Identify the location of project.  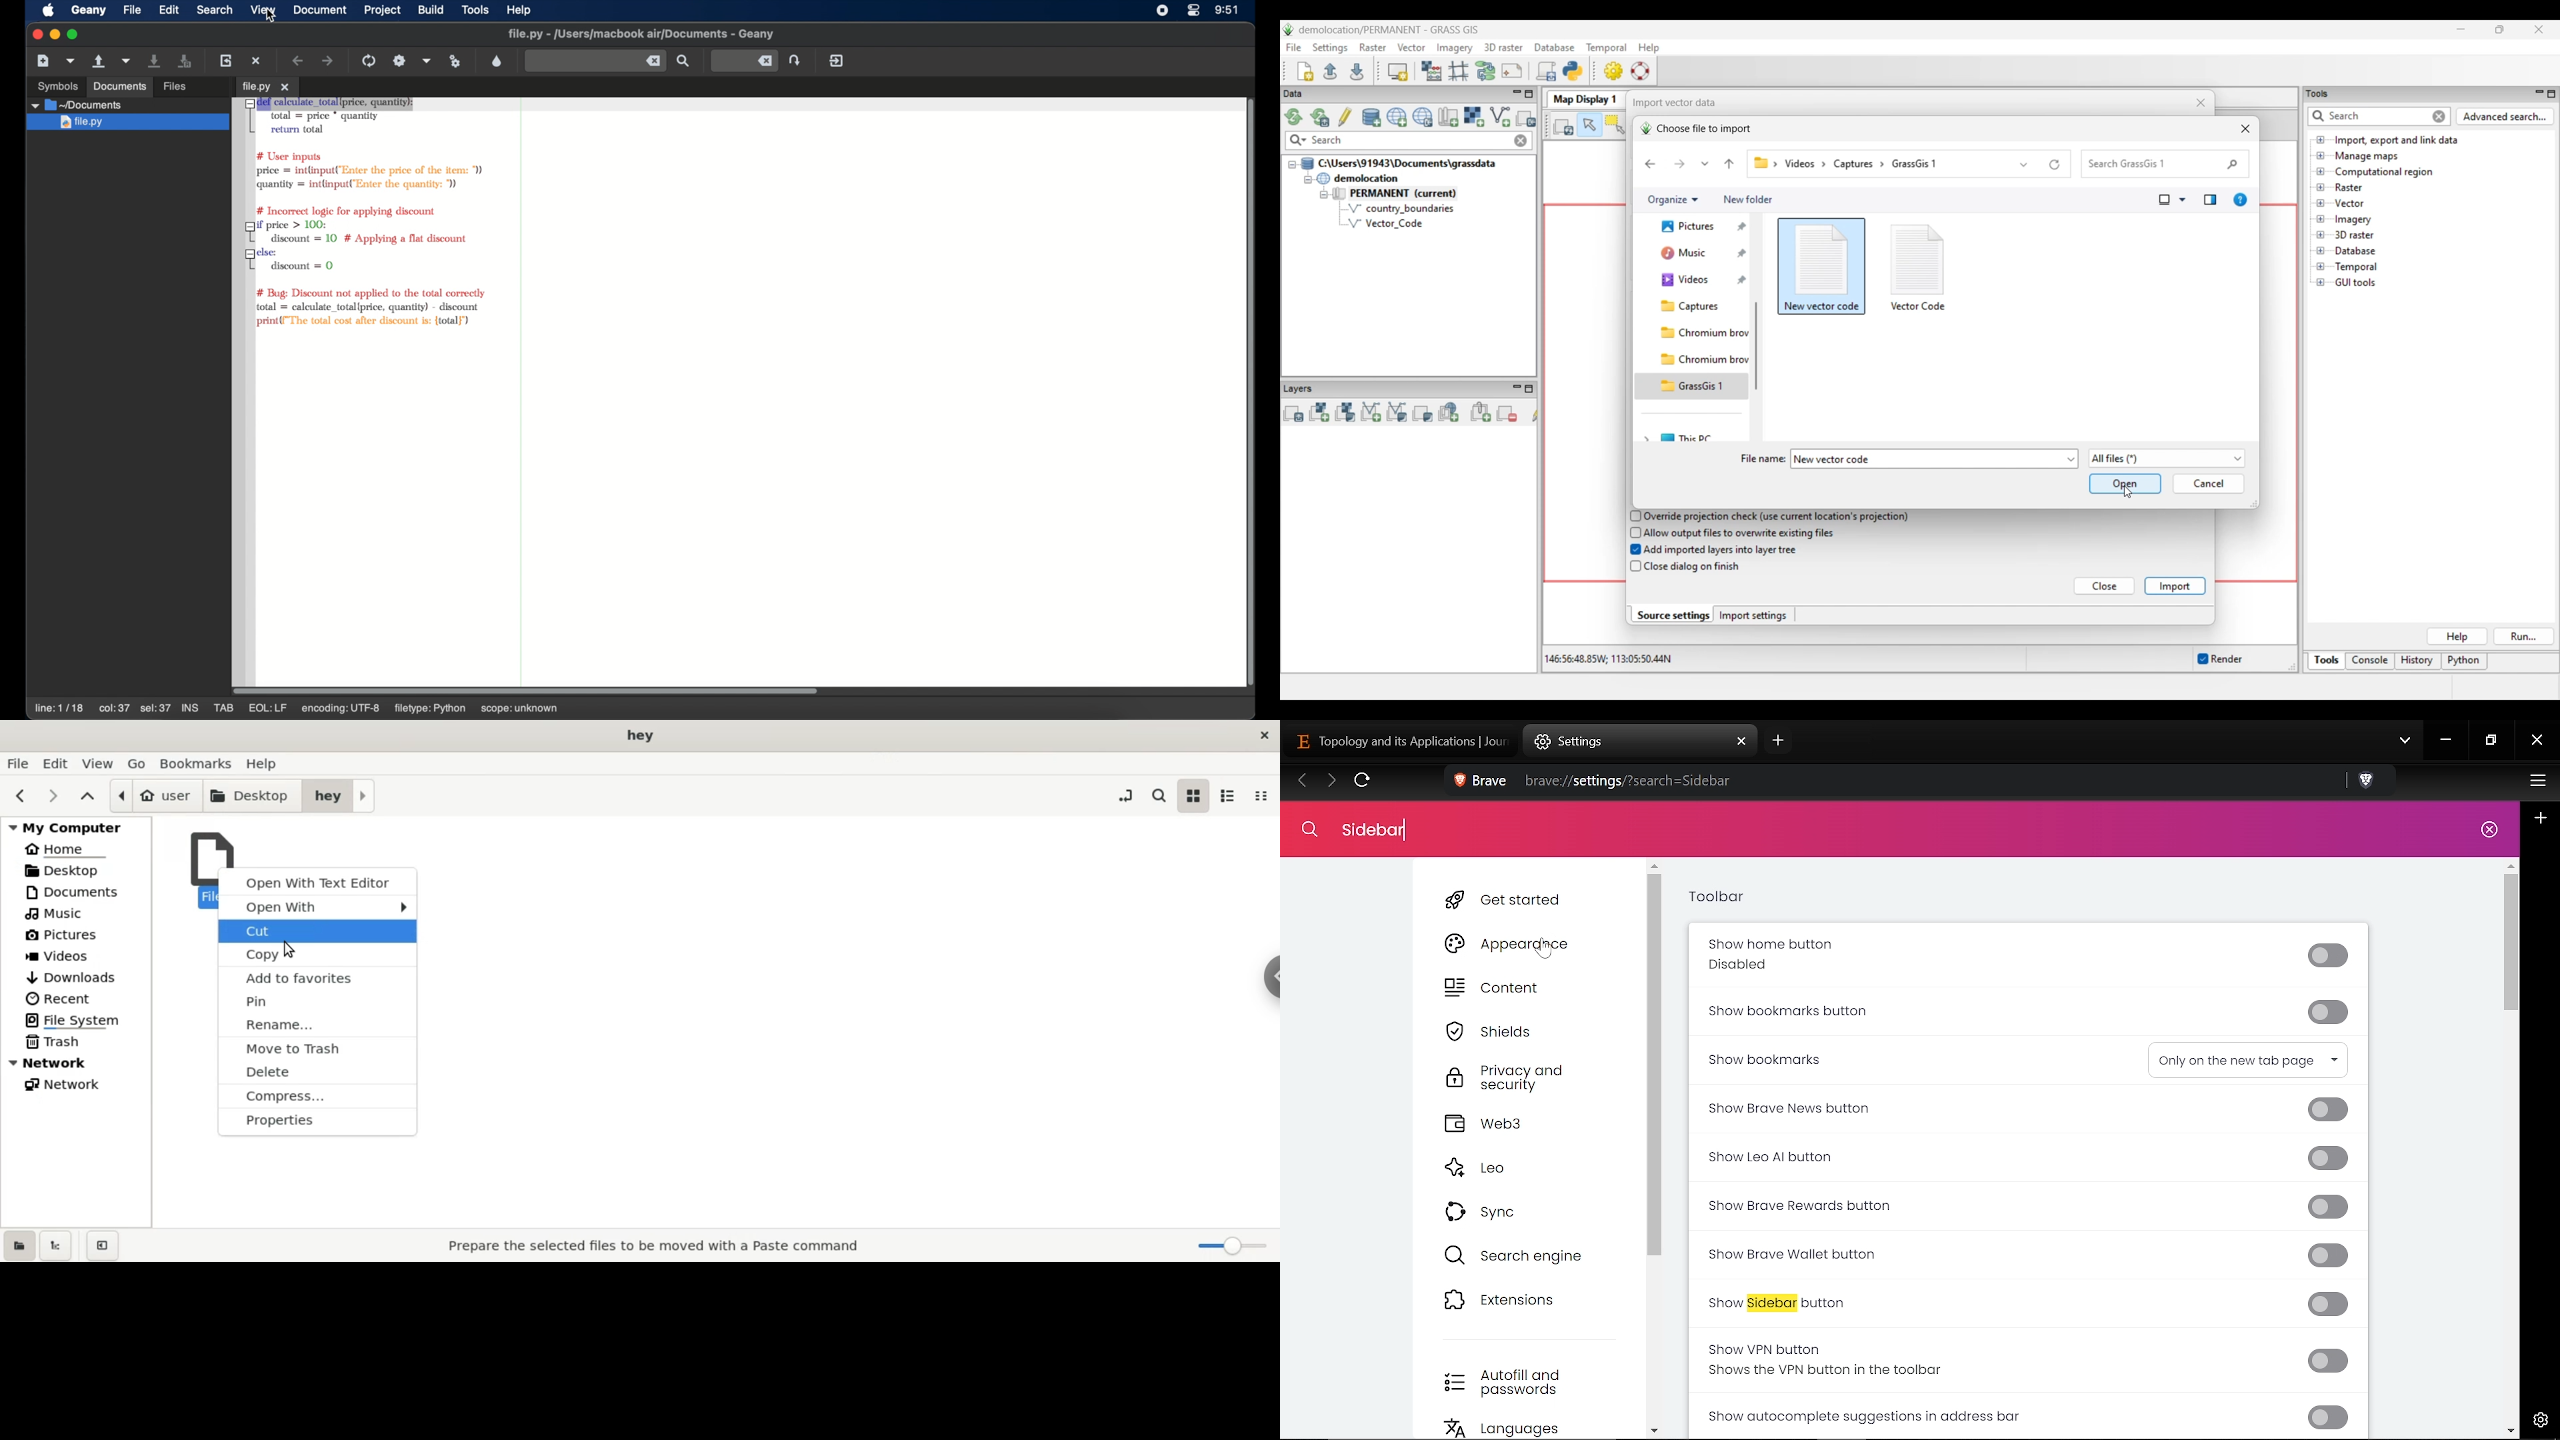
(383, 11).